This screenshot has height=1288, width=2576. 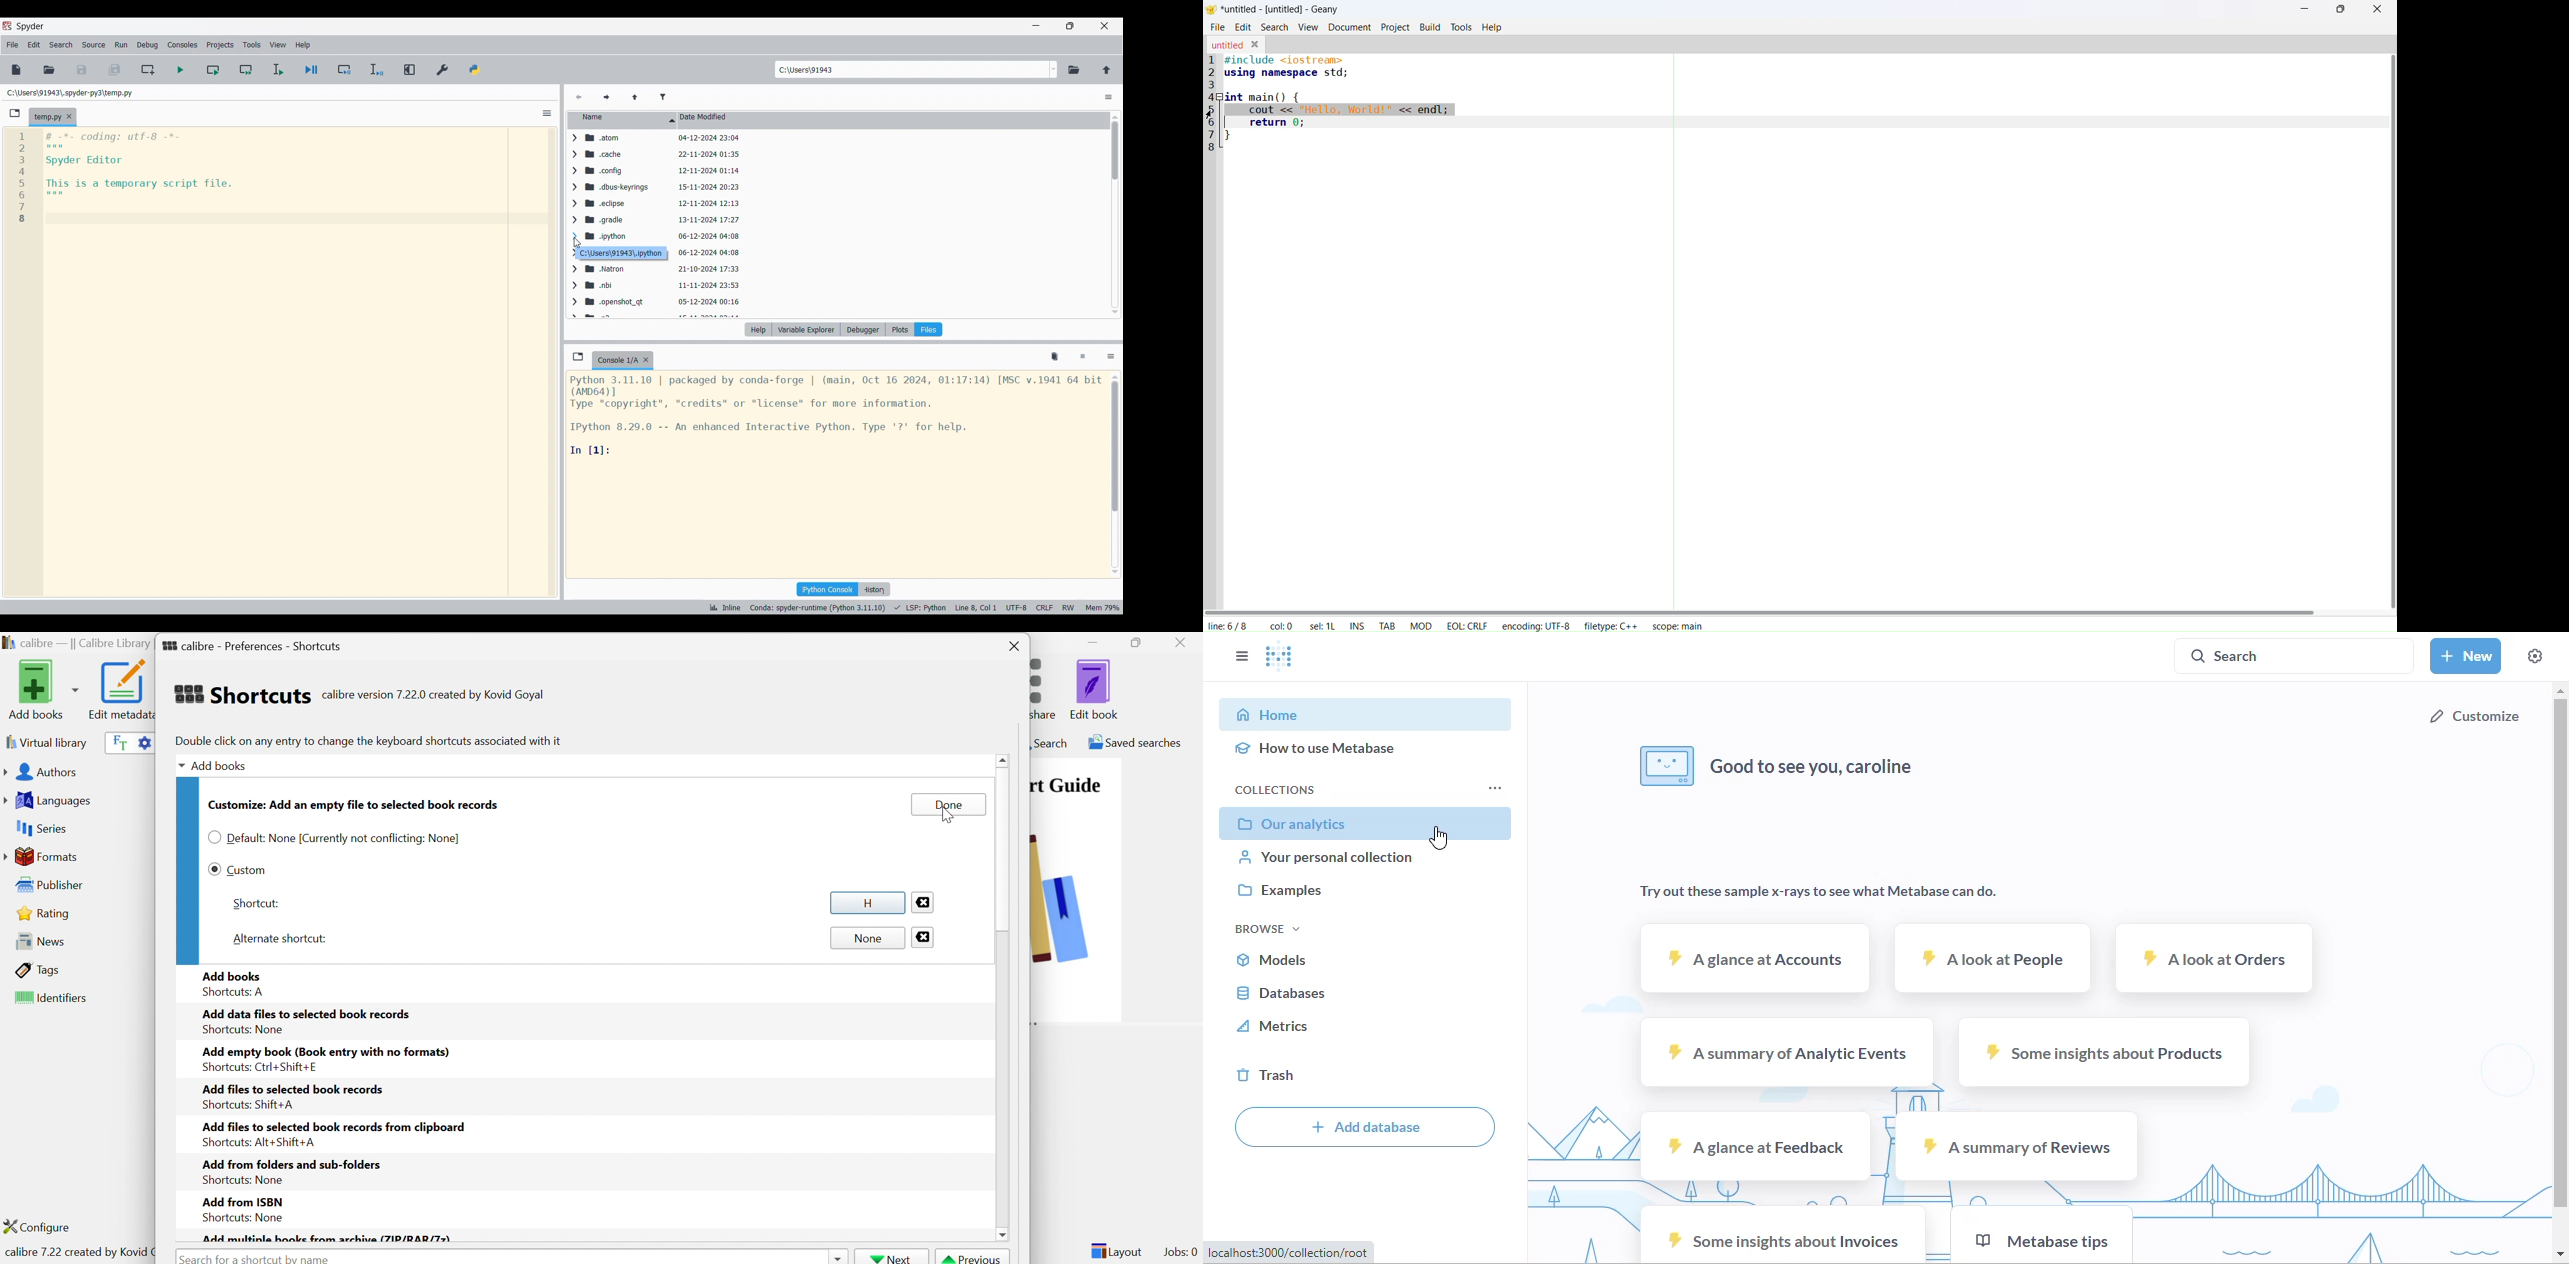 I want to click on Close tab, so click(x=69, y=116).